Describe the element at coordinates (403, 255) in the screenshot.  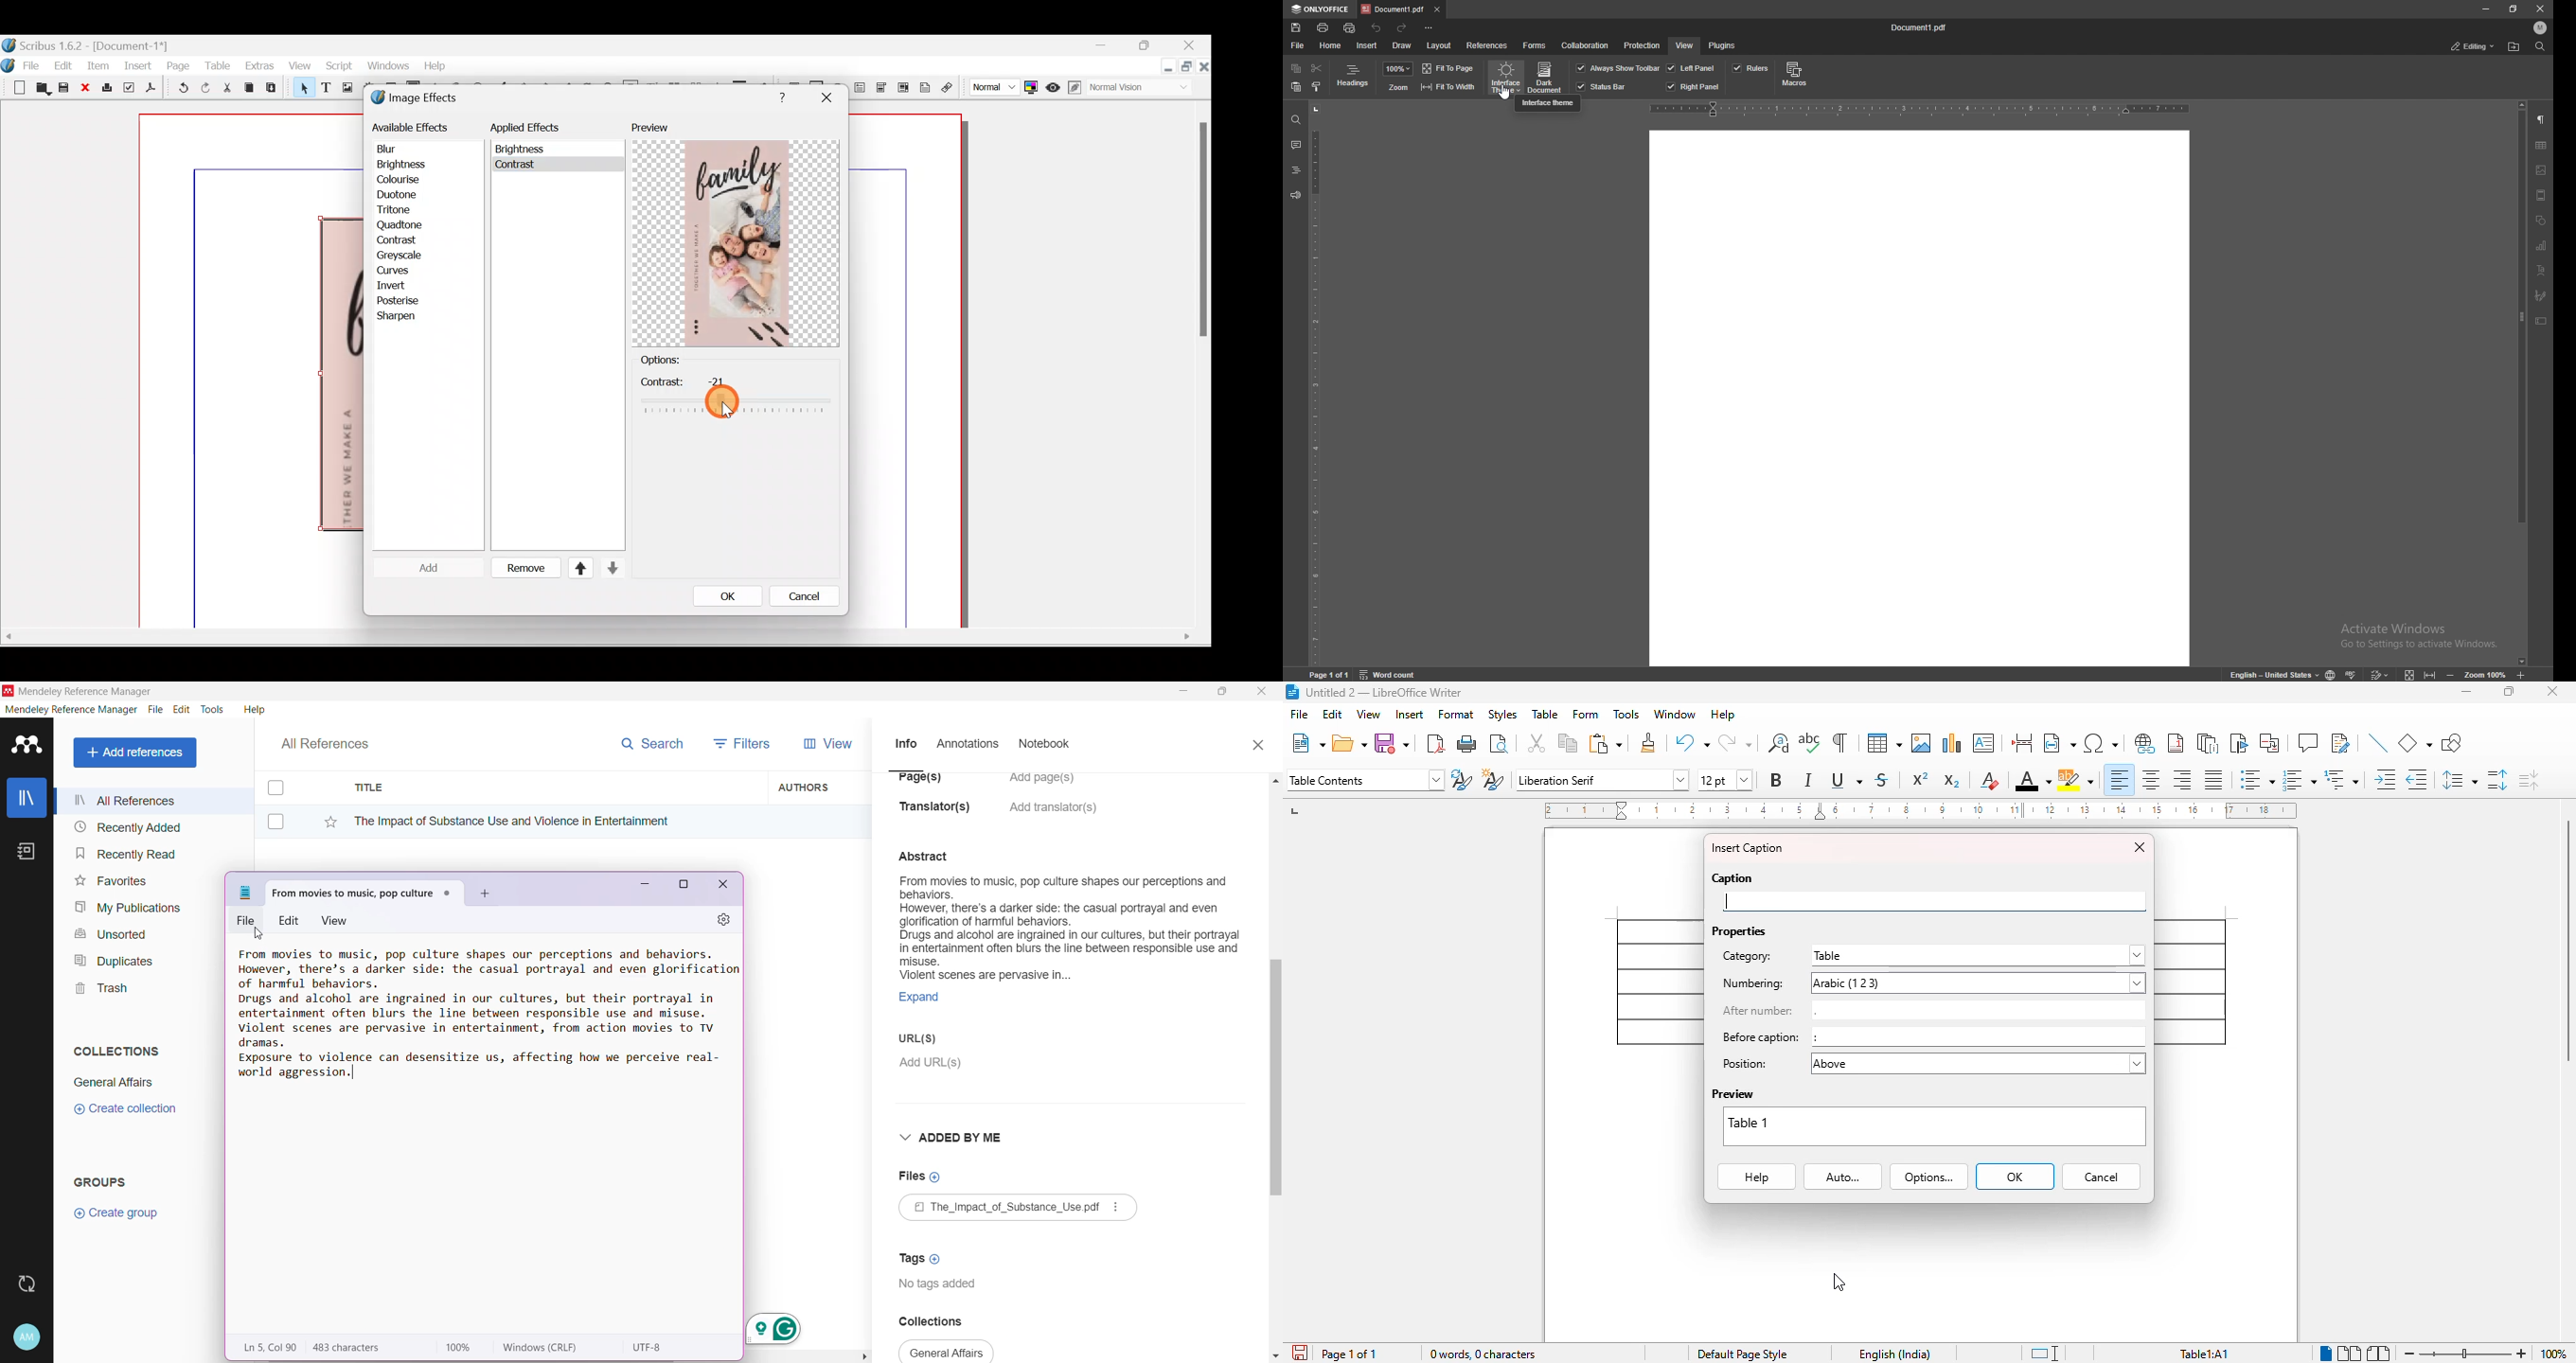
I see `Greyscale` at that location.